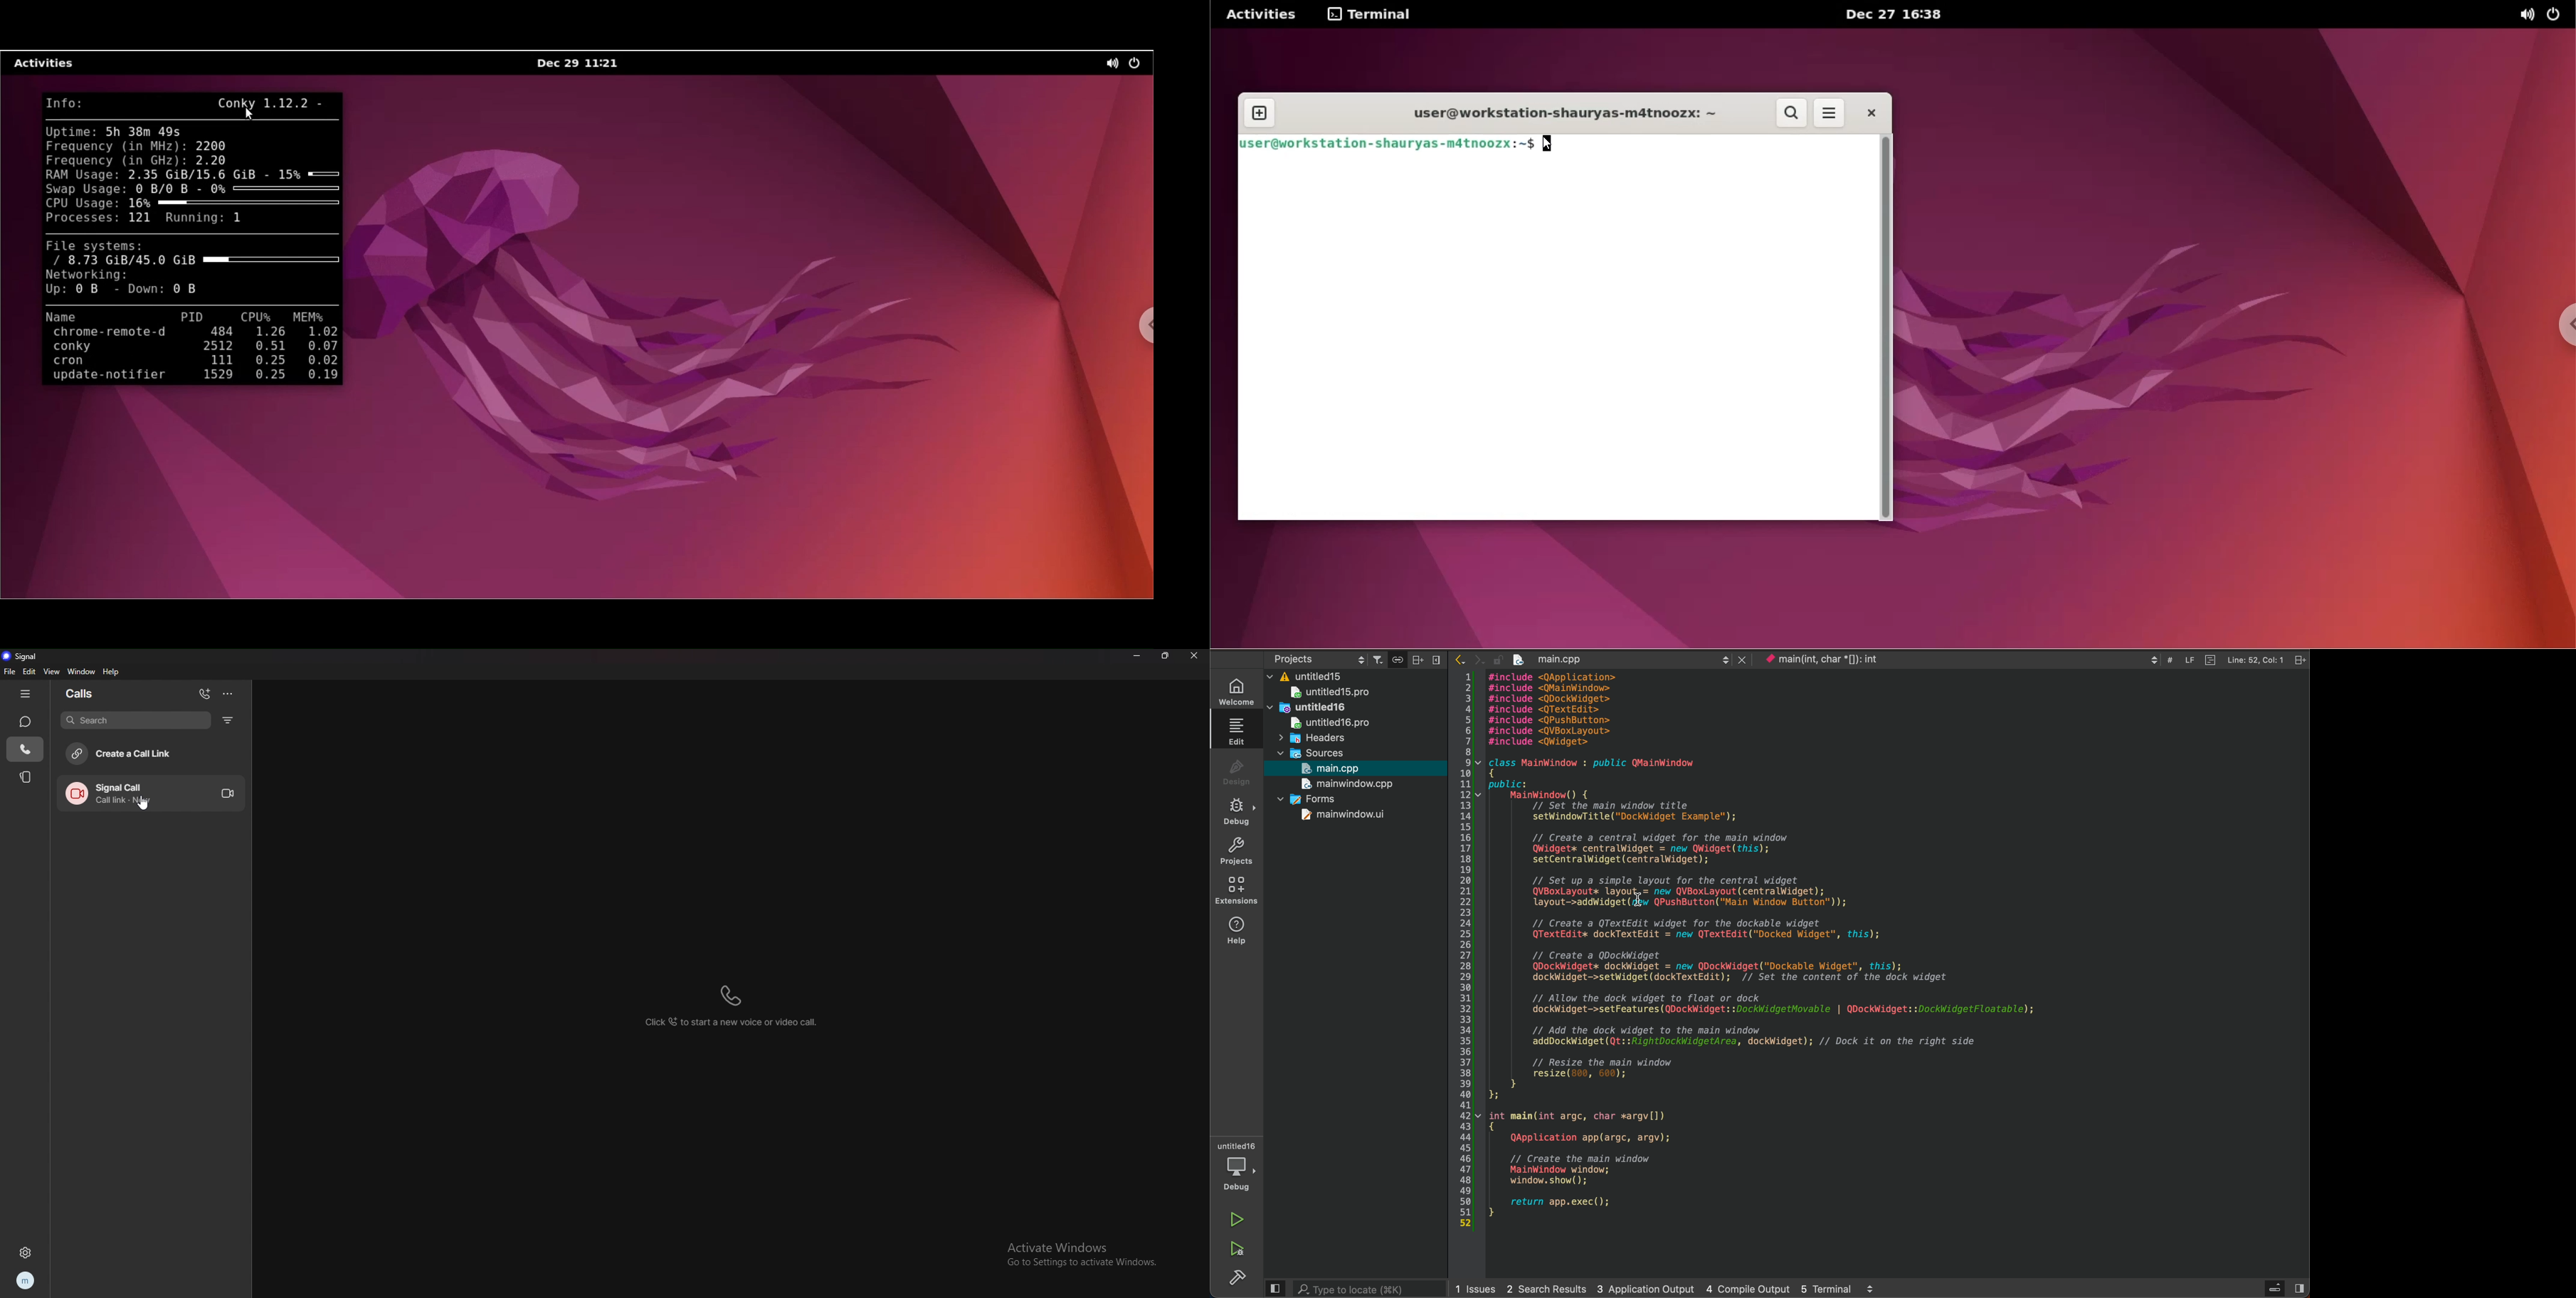 The image size is (2576, 1316). I want to click on help, so click(112, 671).